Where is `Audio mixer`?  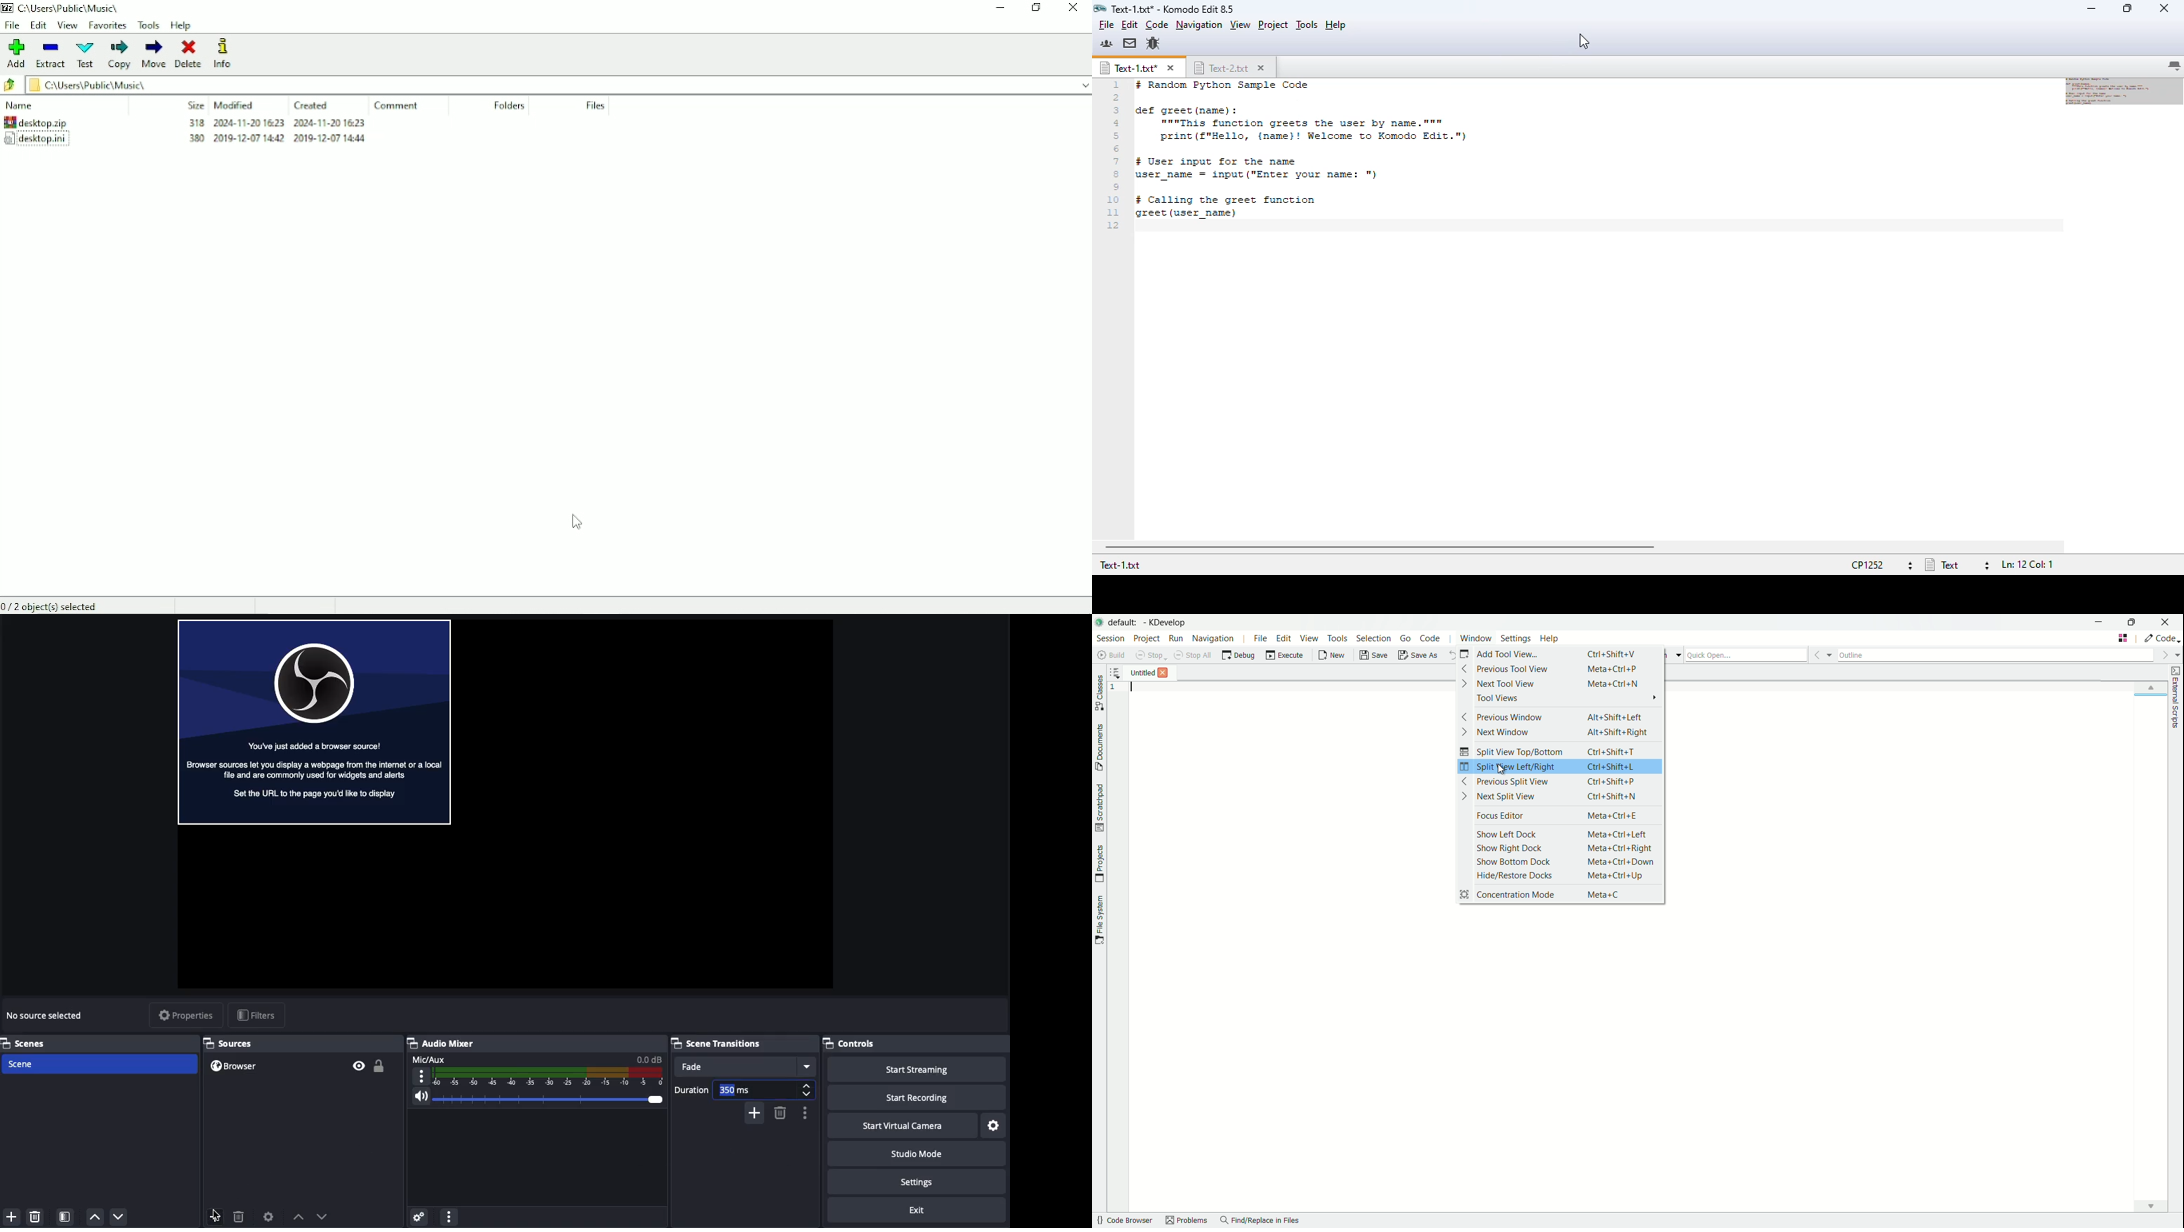 Audio mixer is located at coordinates (533, 1044).